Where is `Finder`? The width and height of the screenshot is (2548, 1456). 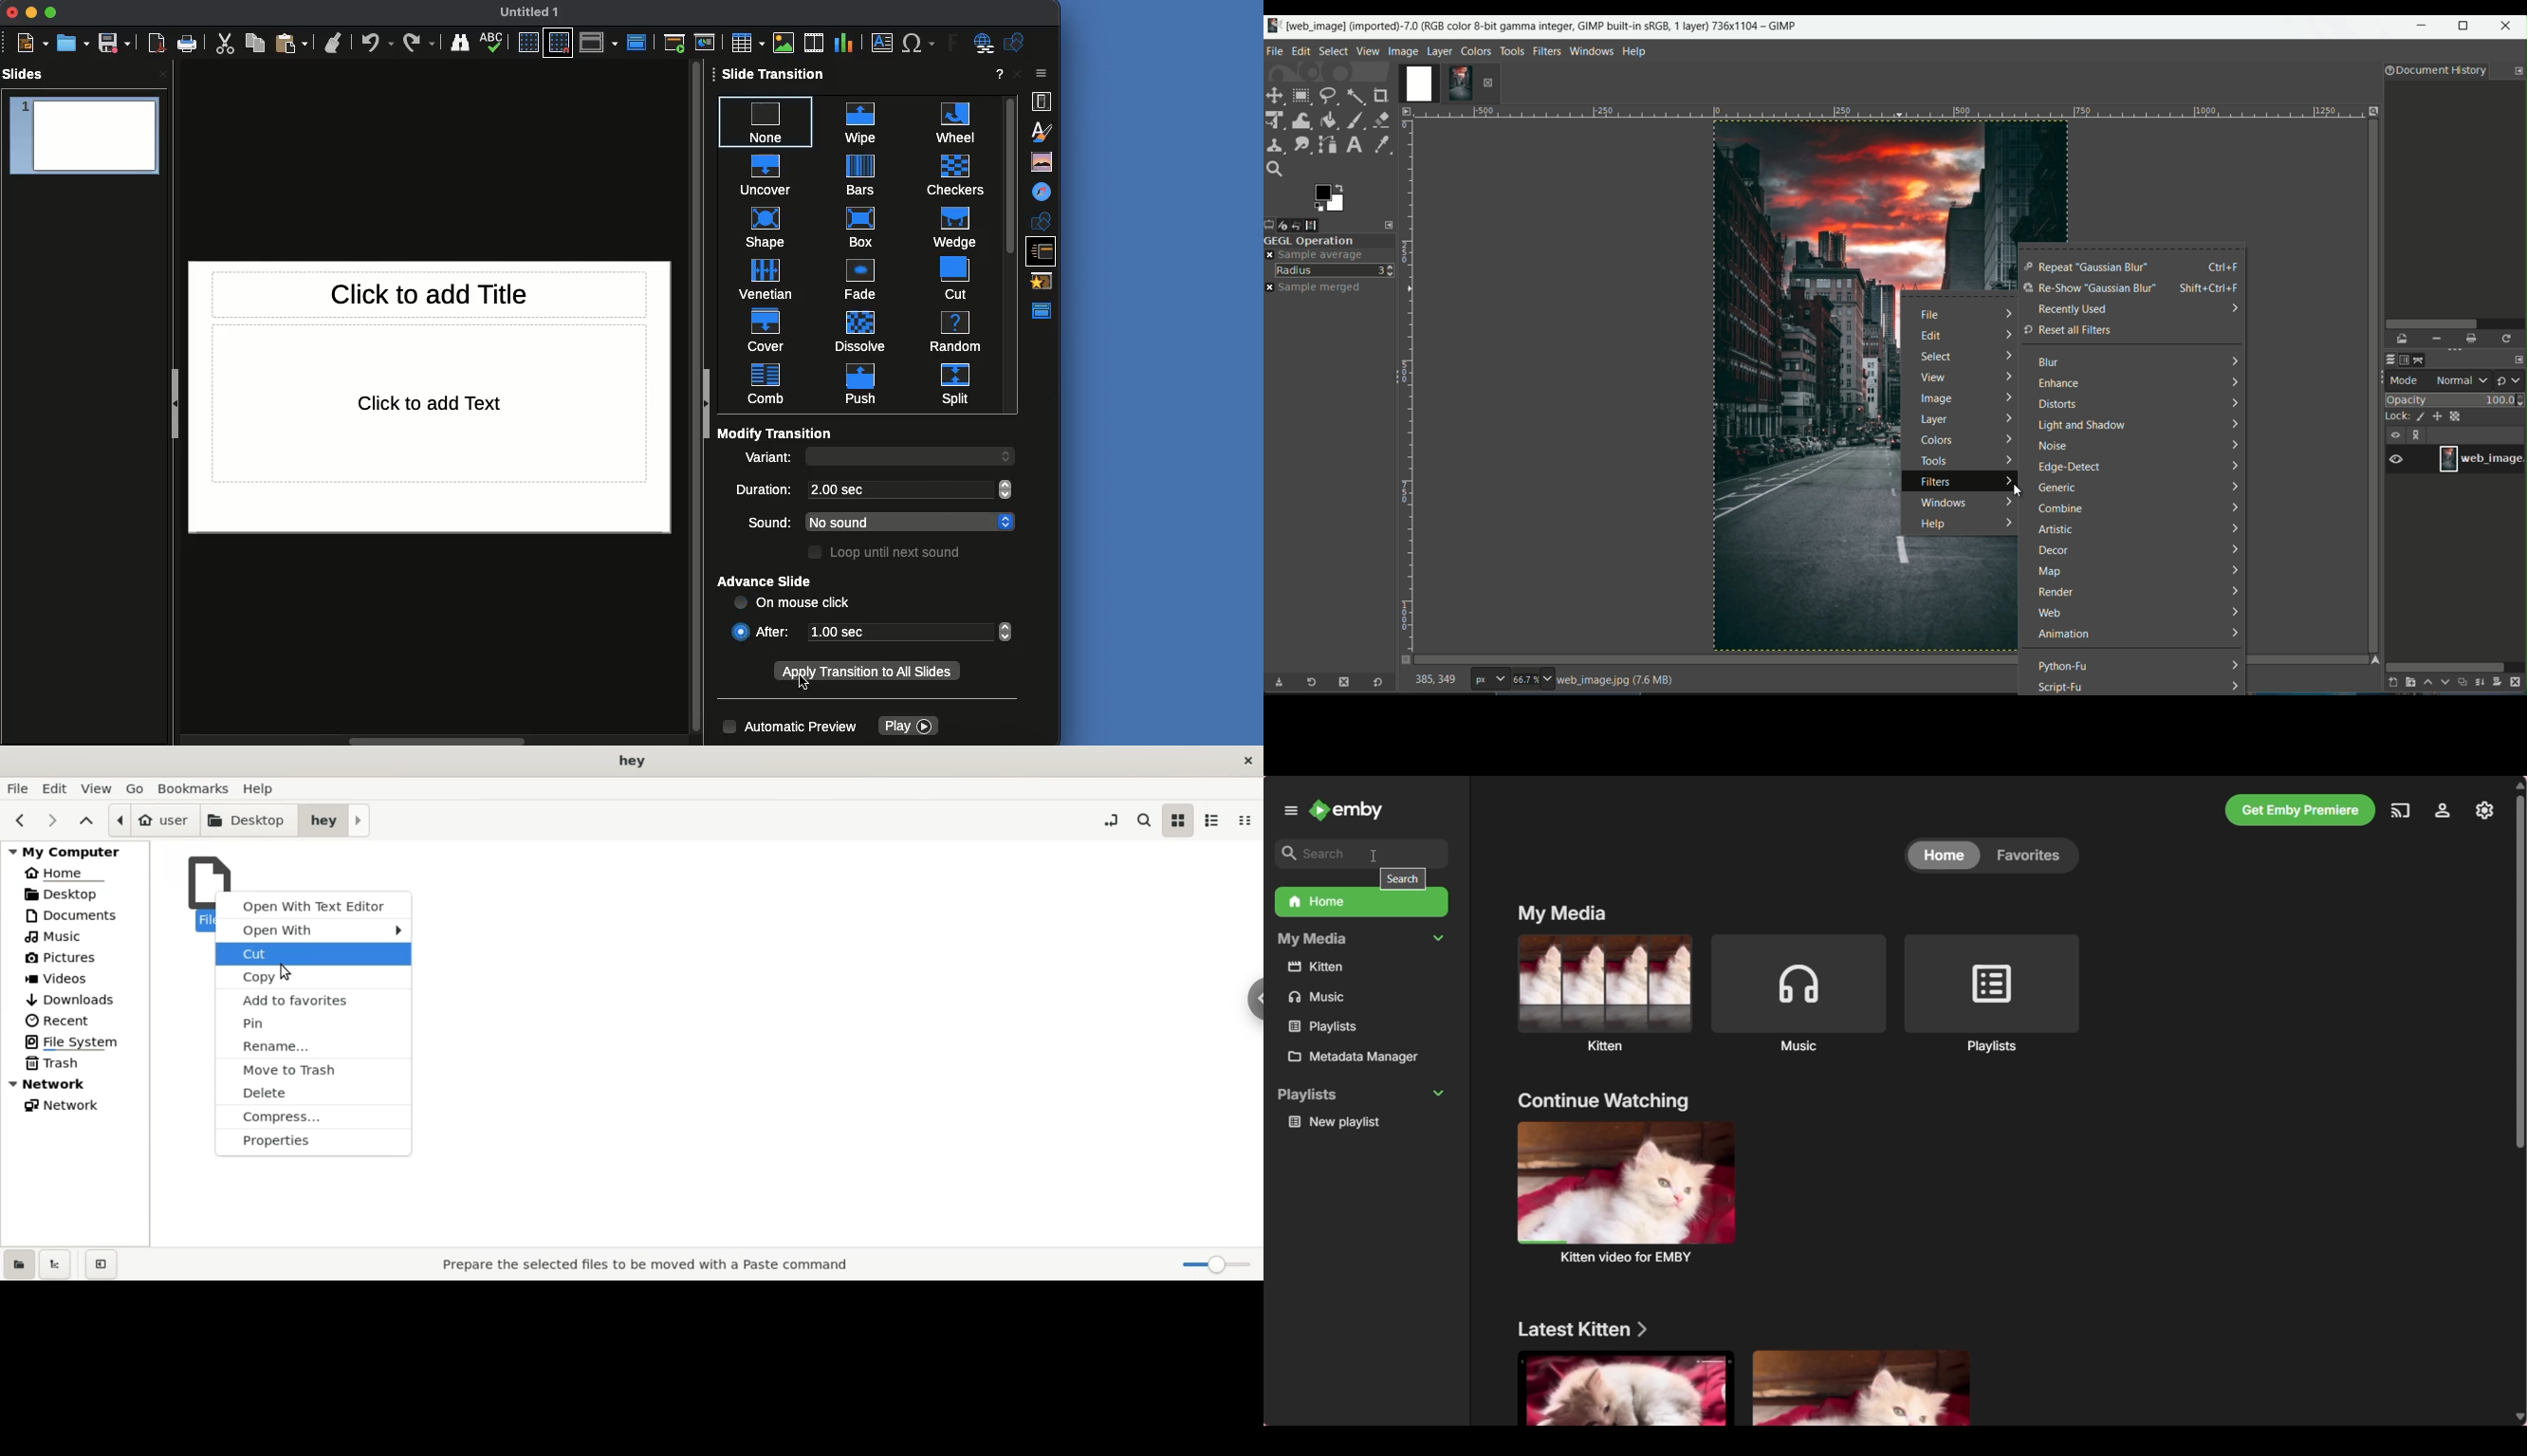
Finder is located at coordinates (463, 44).